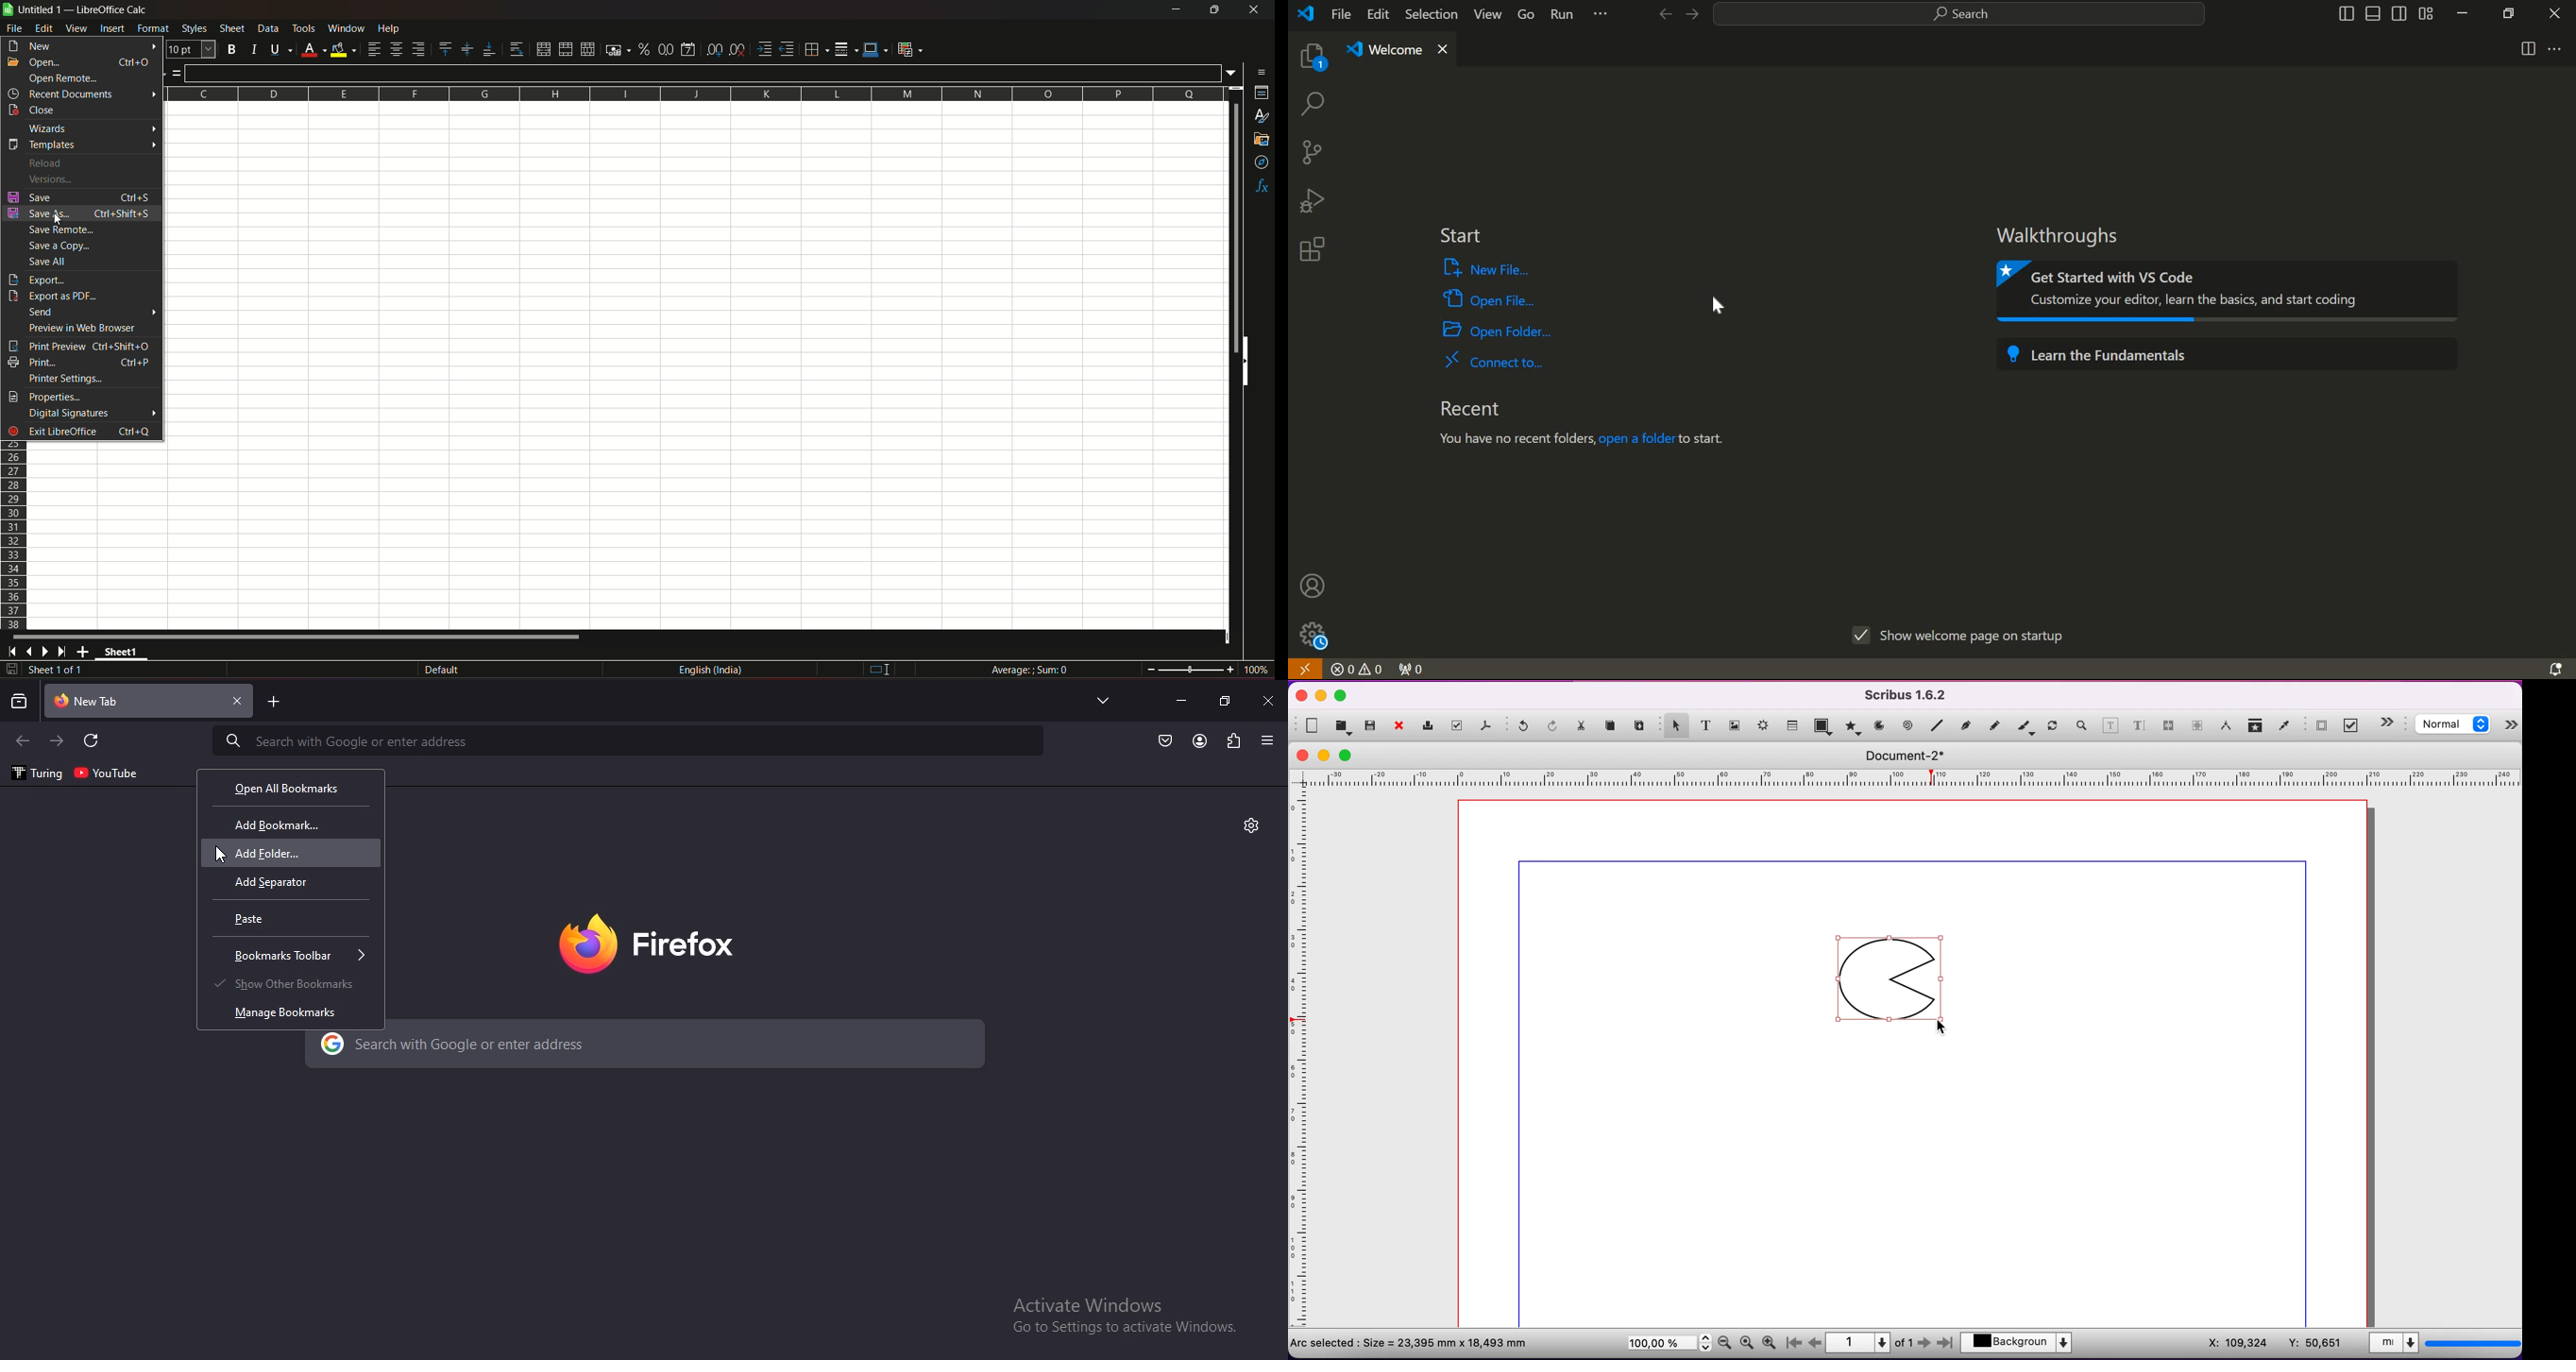  What do you see at coordinates (1260, 187) in the screenshot?
I see `functions` at bounding box center [1260, 187].